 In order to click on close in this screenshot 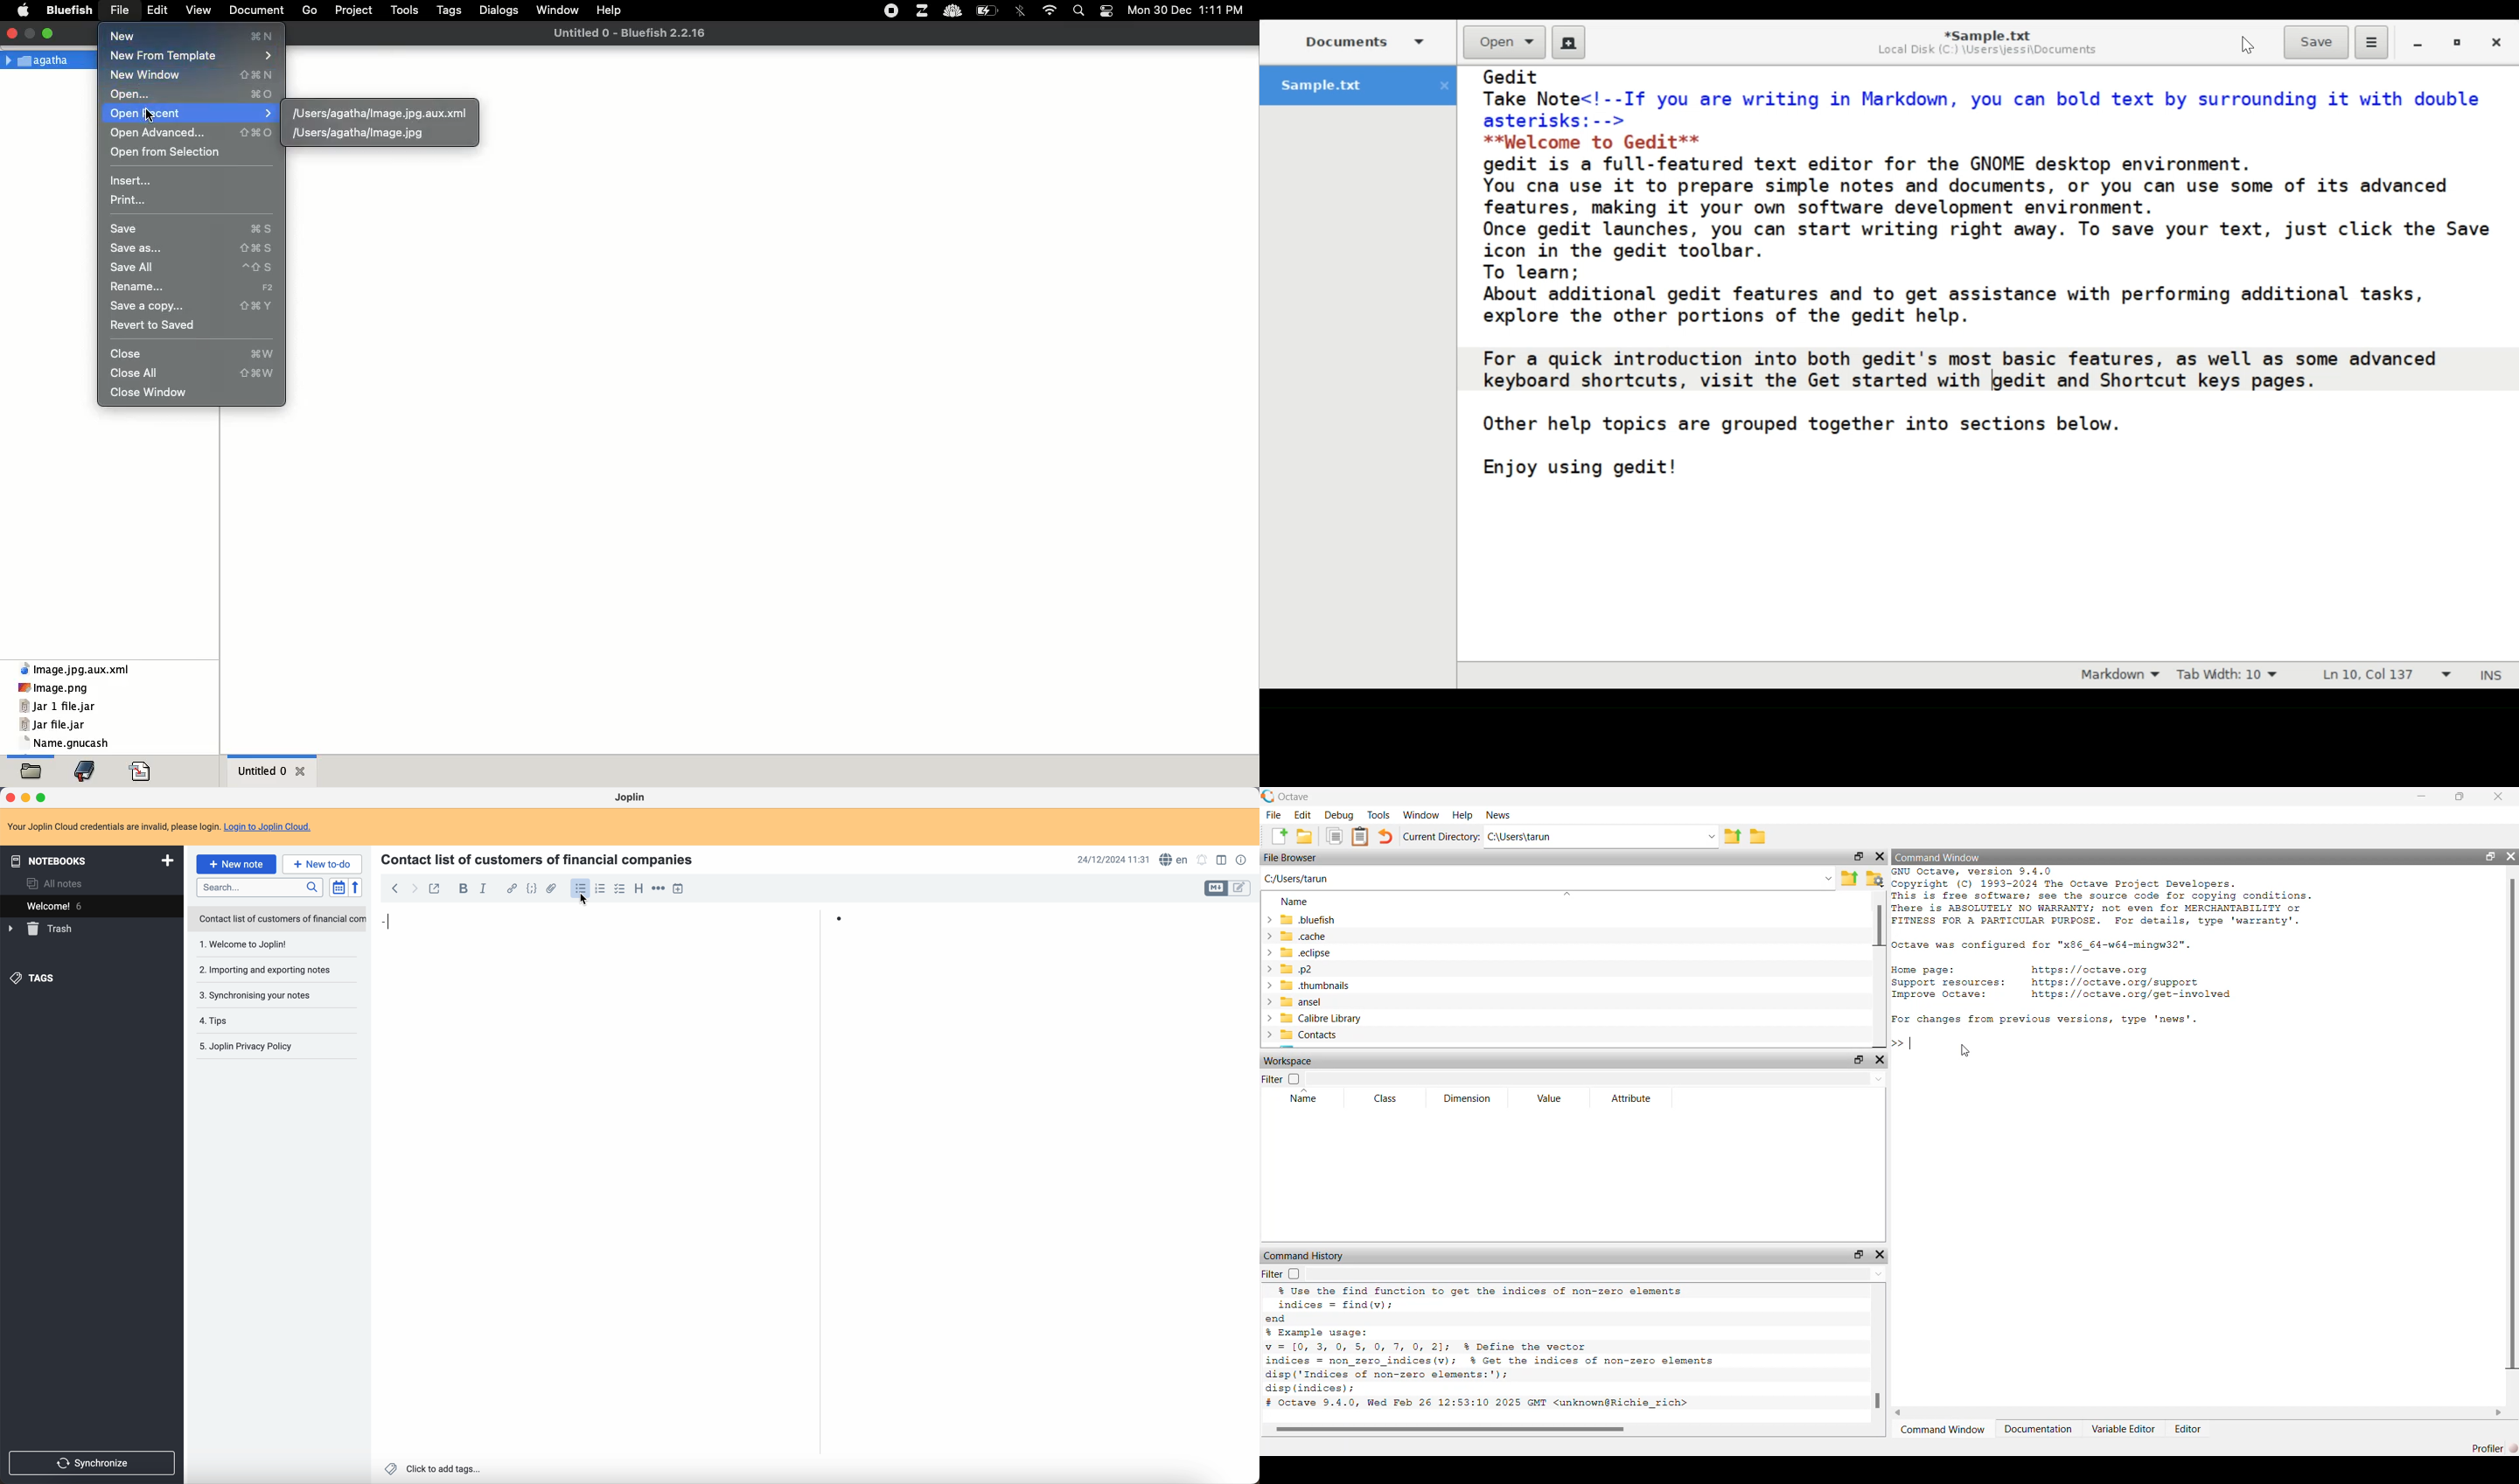, I will do `click(11, 31)`.